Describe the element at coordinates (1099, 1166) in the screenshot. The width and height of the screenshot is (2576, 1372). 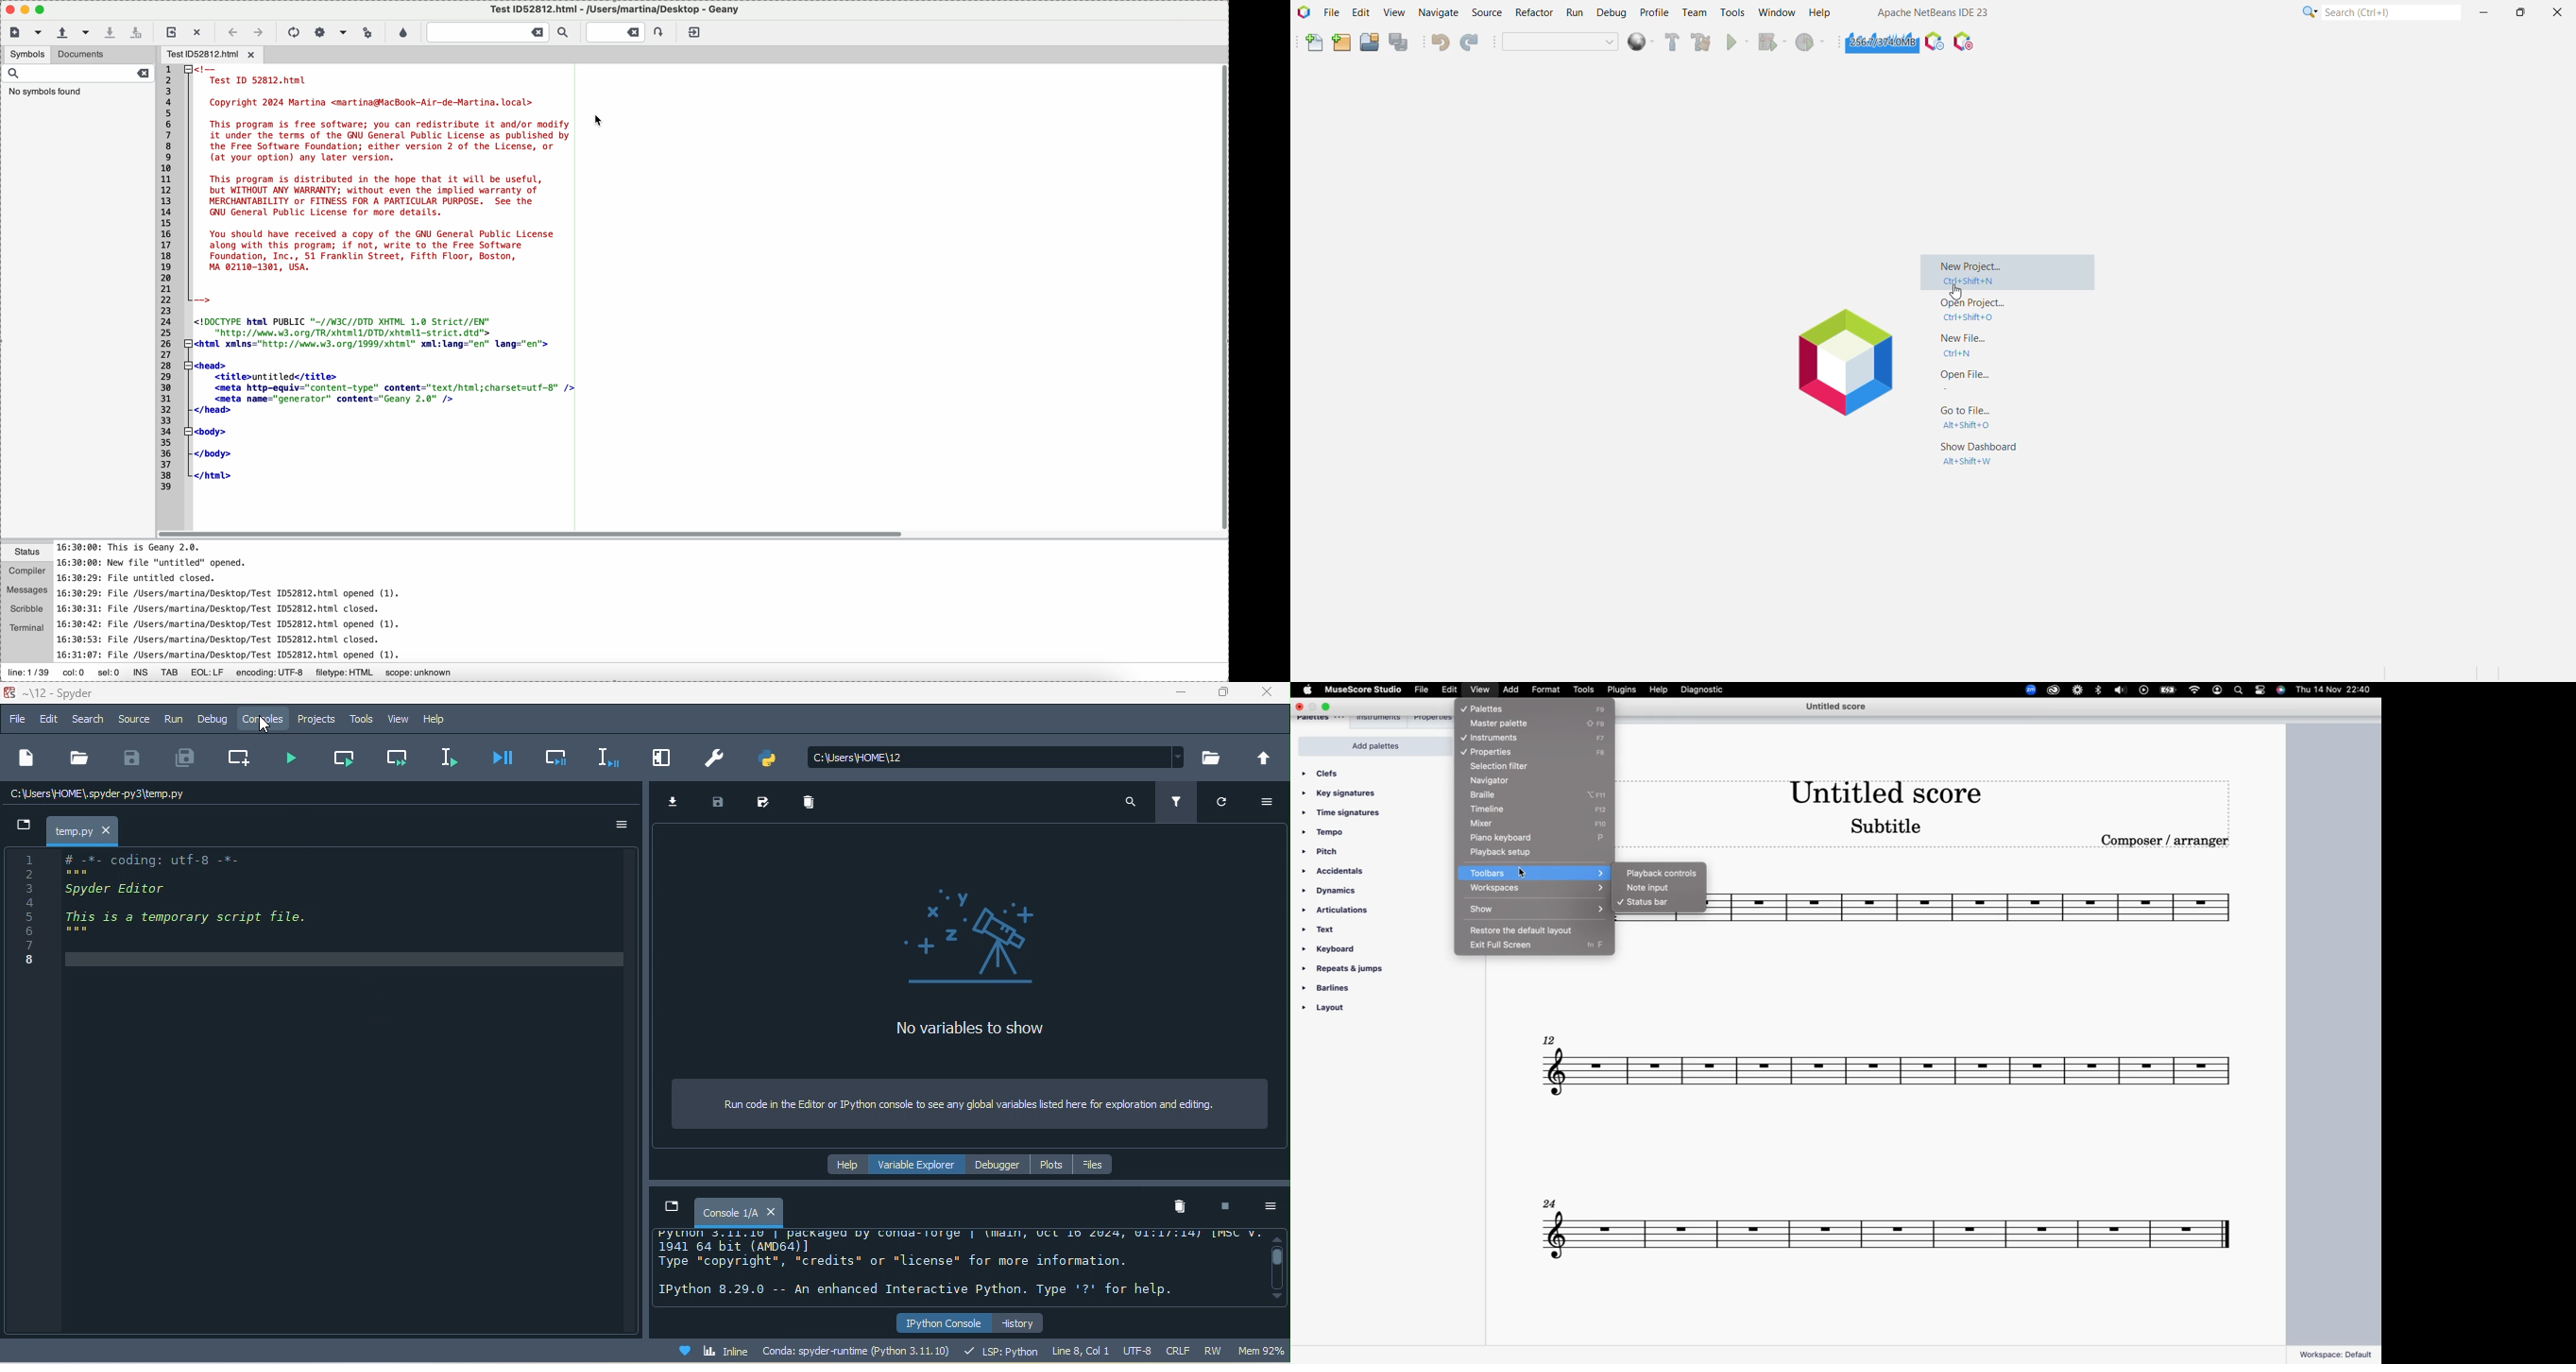
I see `files` at that location.